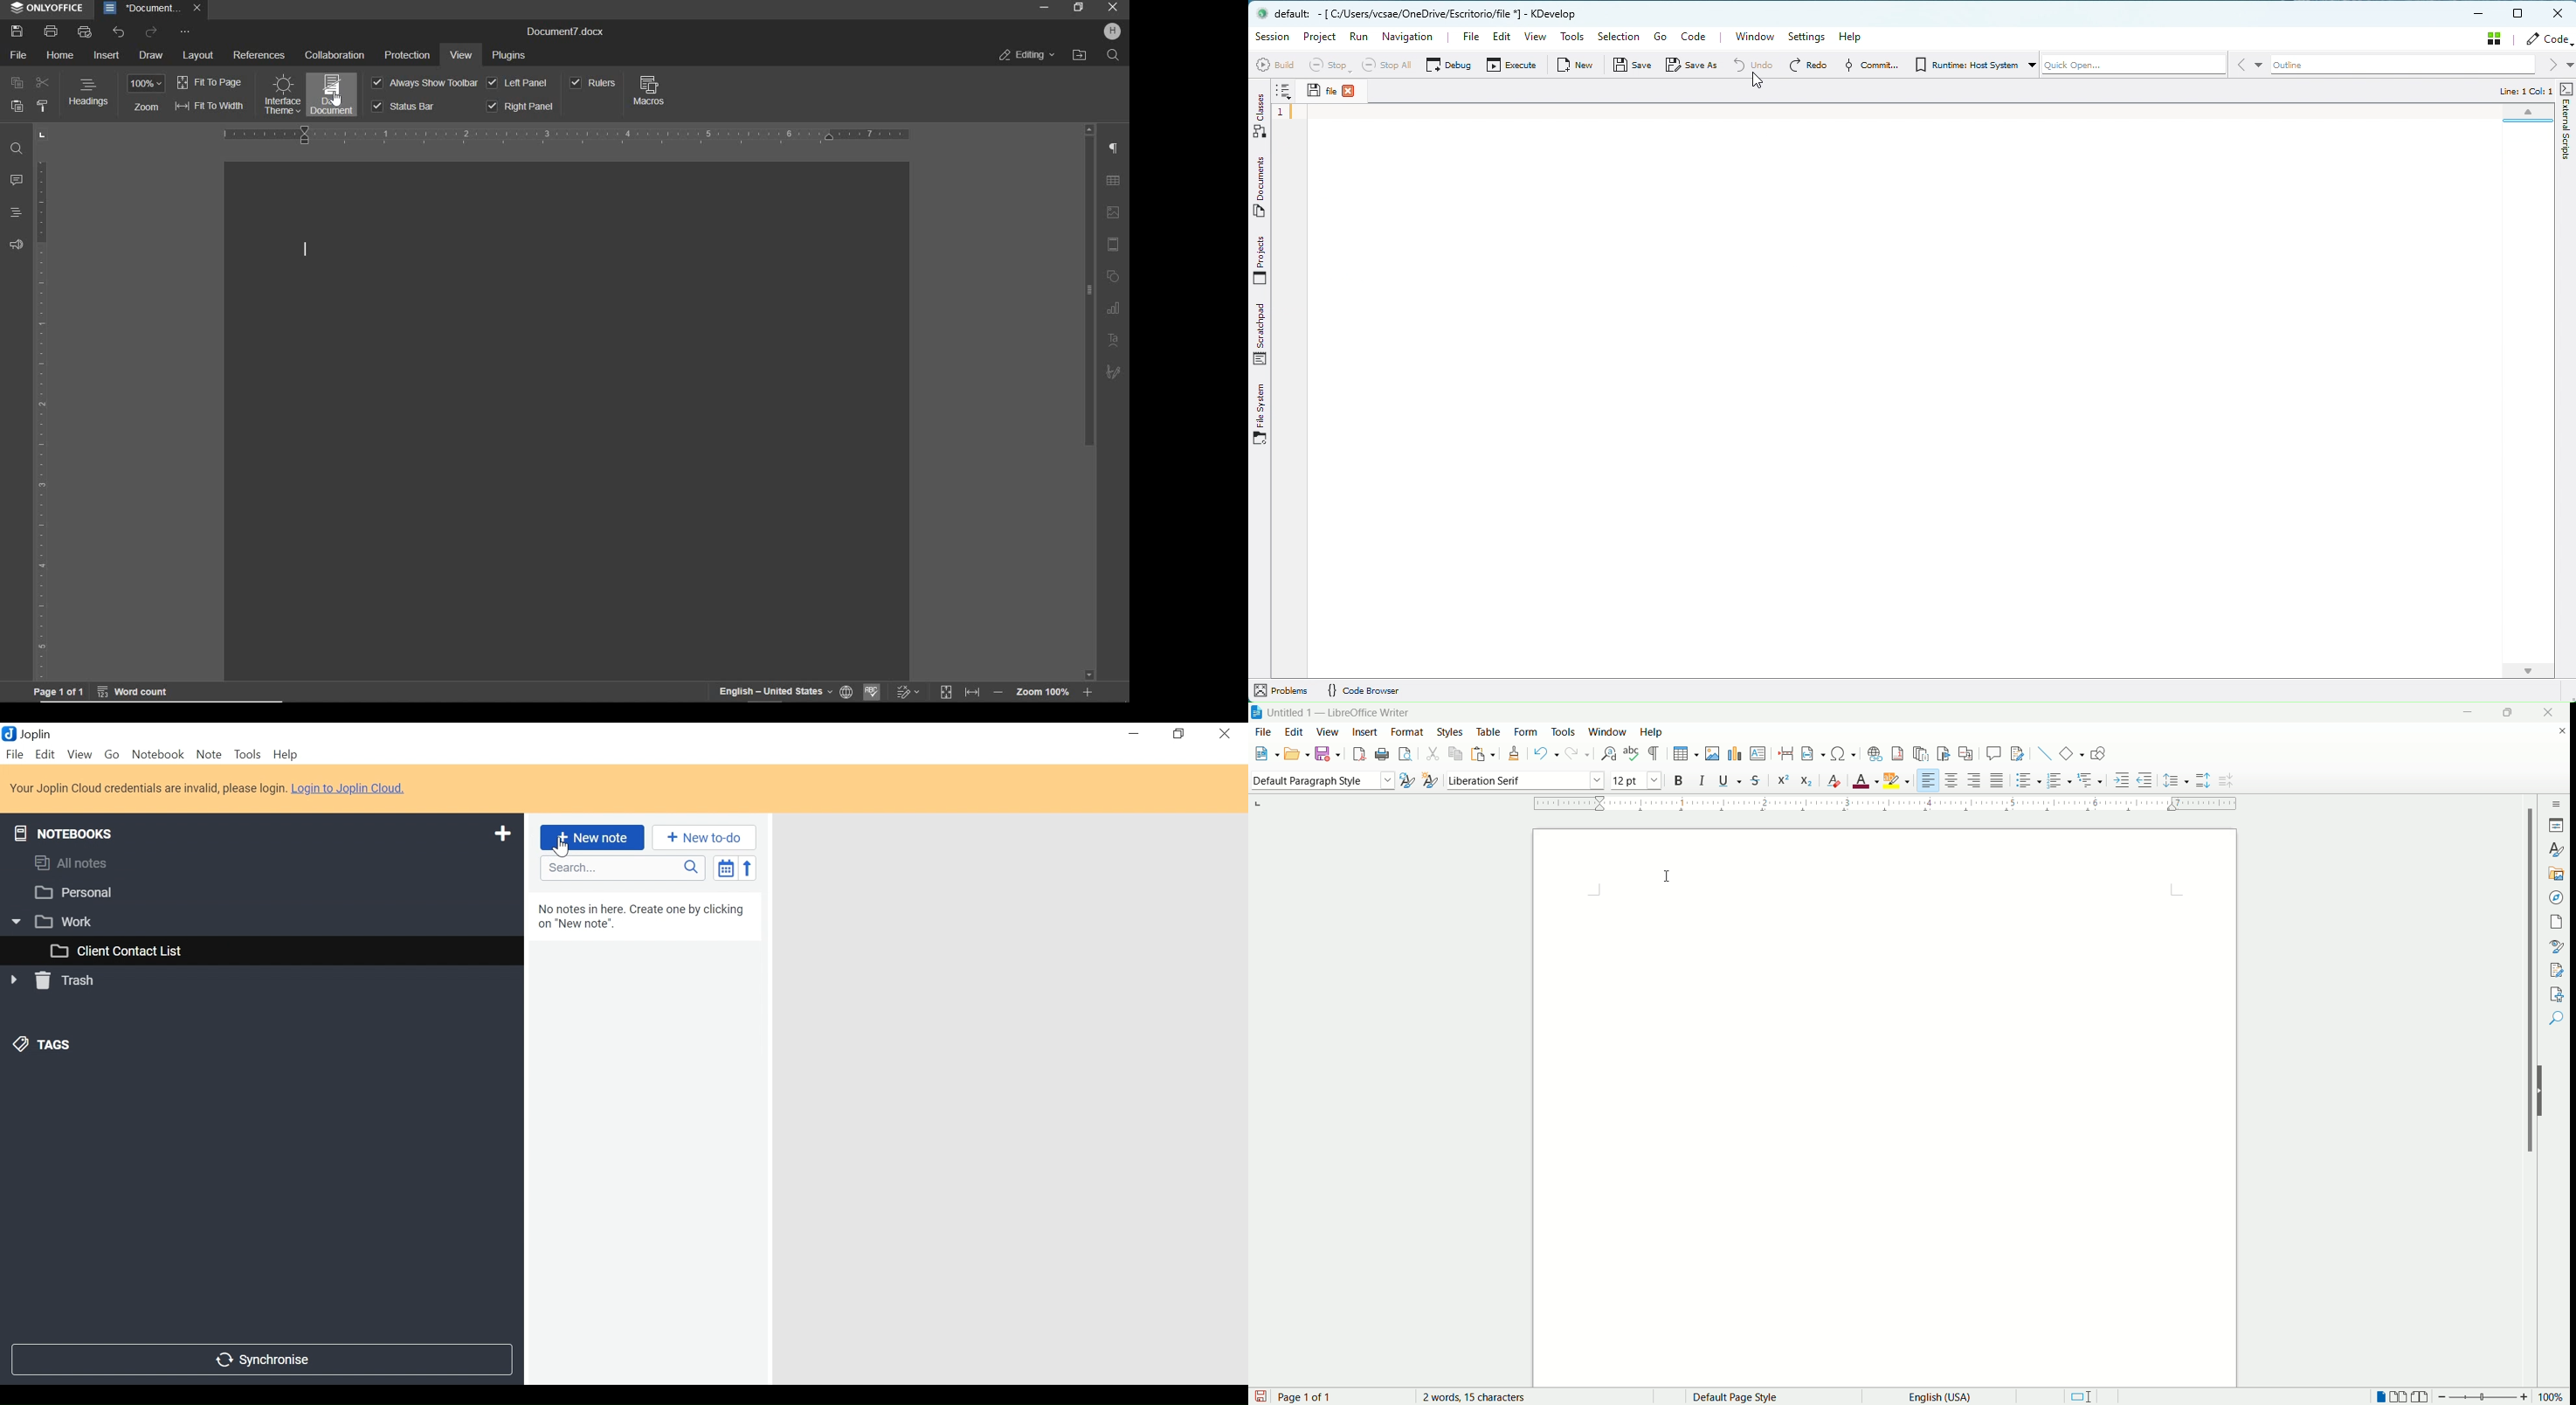 This screenshot has height=1428, width=2576. What do you see at coordinates (623, 868) in the screenshot?
I see `Serach` at bounding box center [623, 868].